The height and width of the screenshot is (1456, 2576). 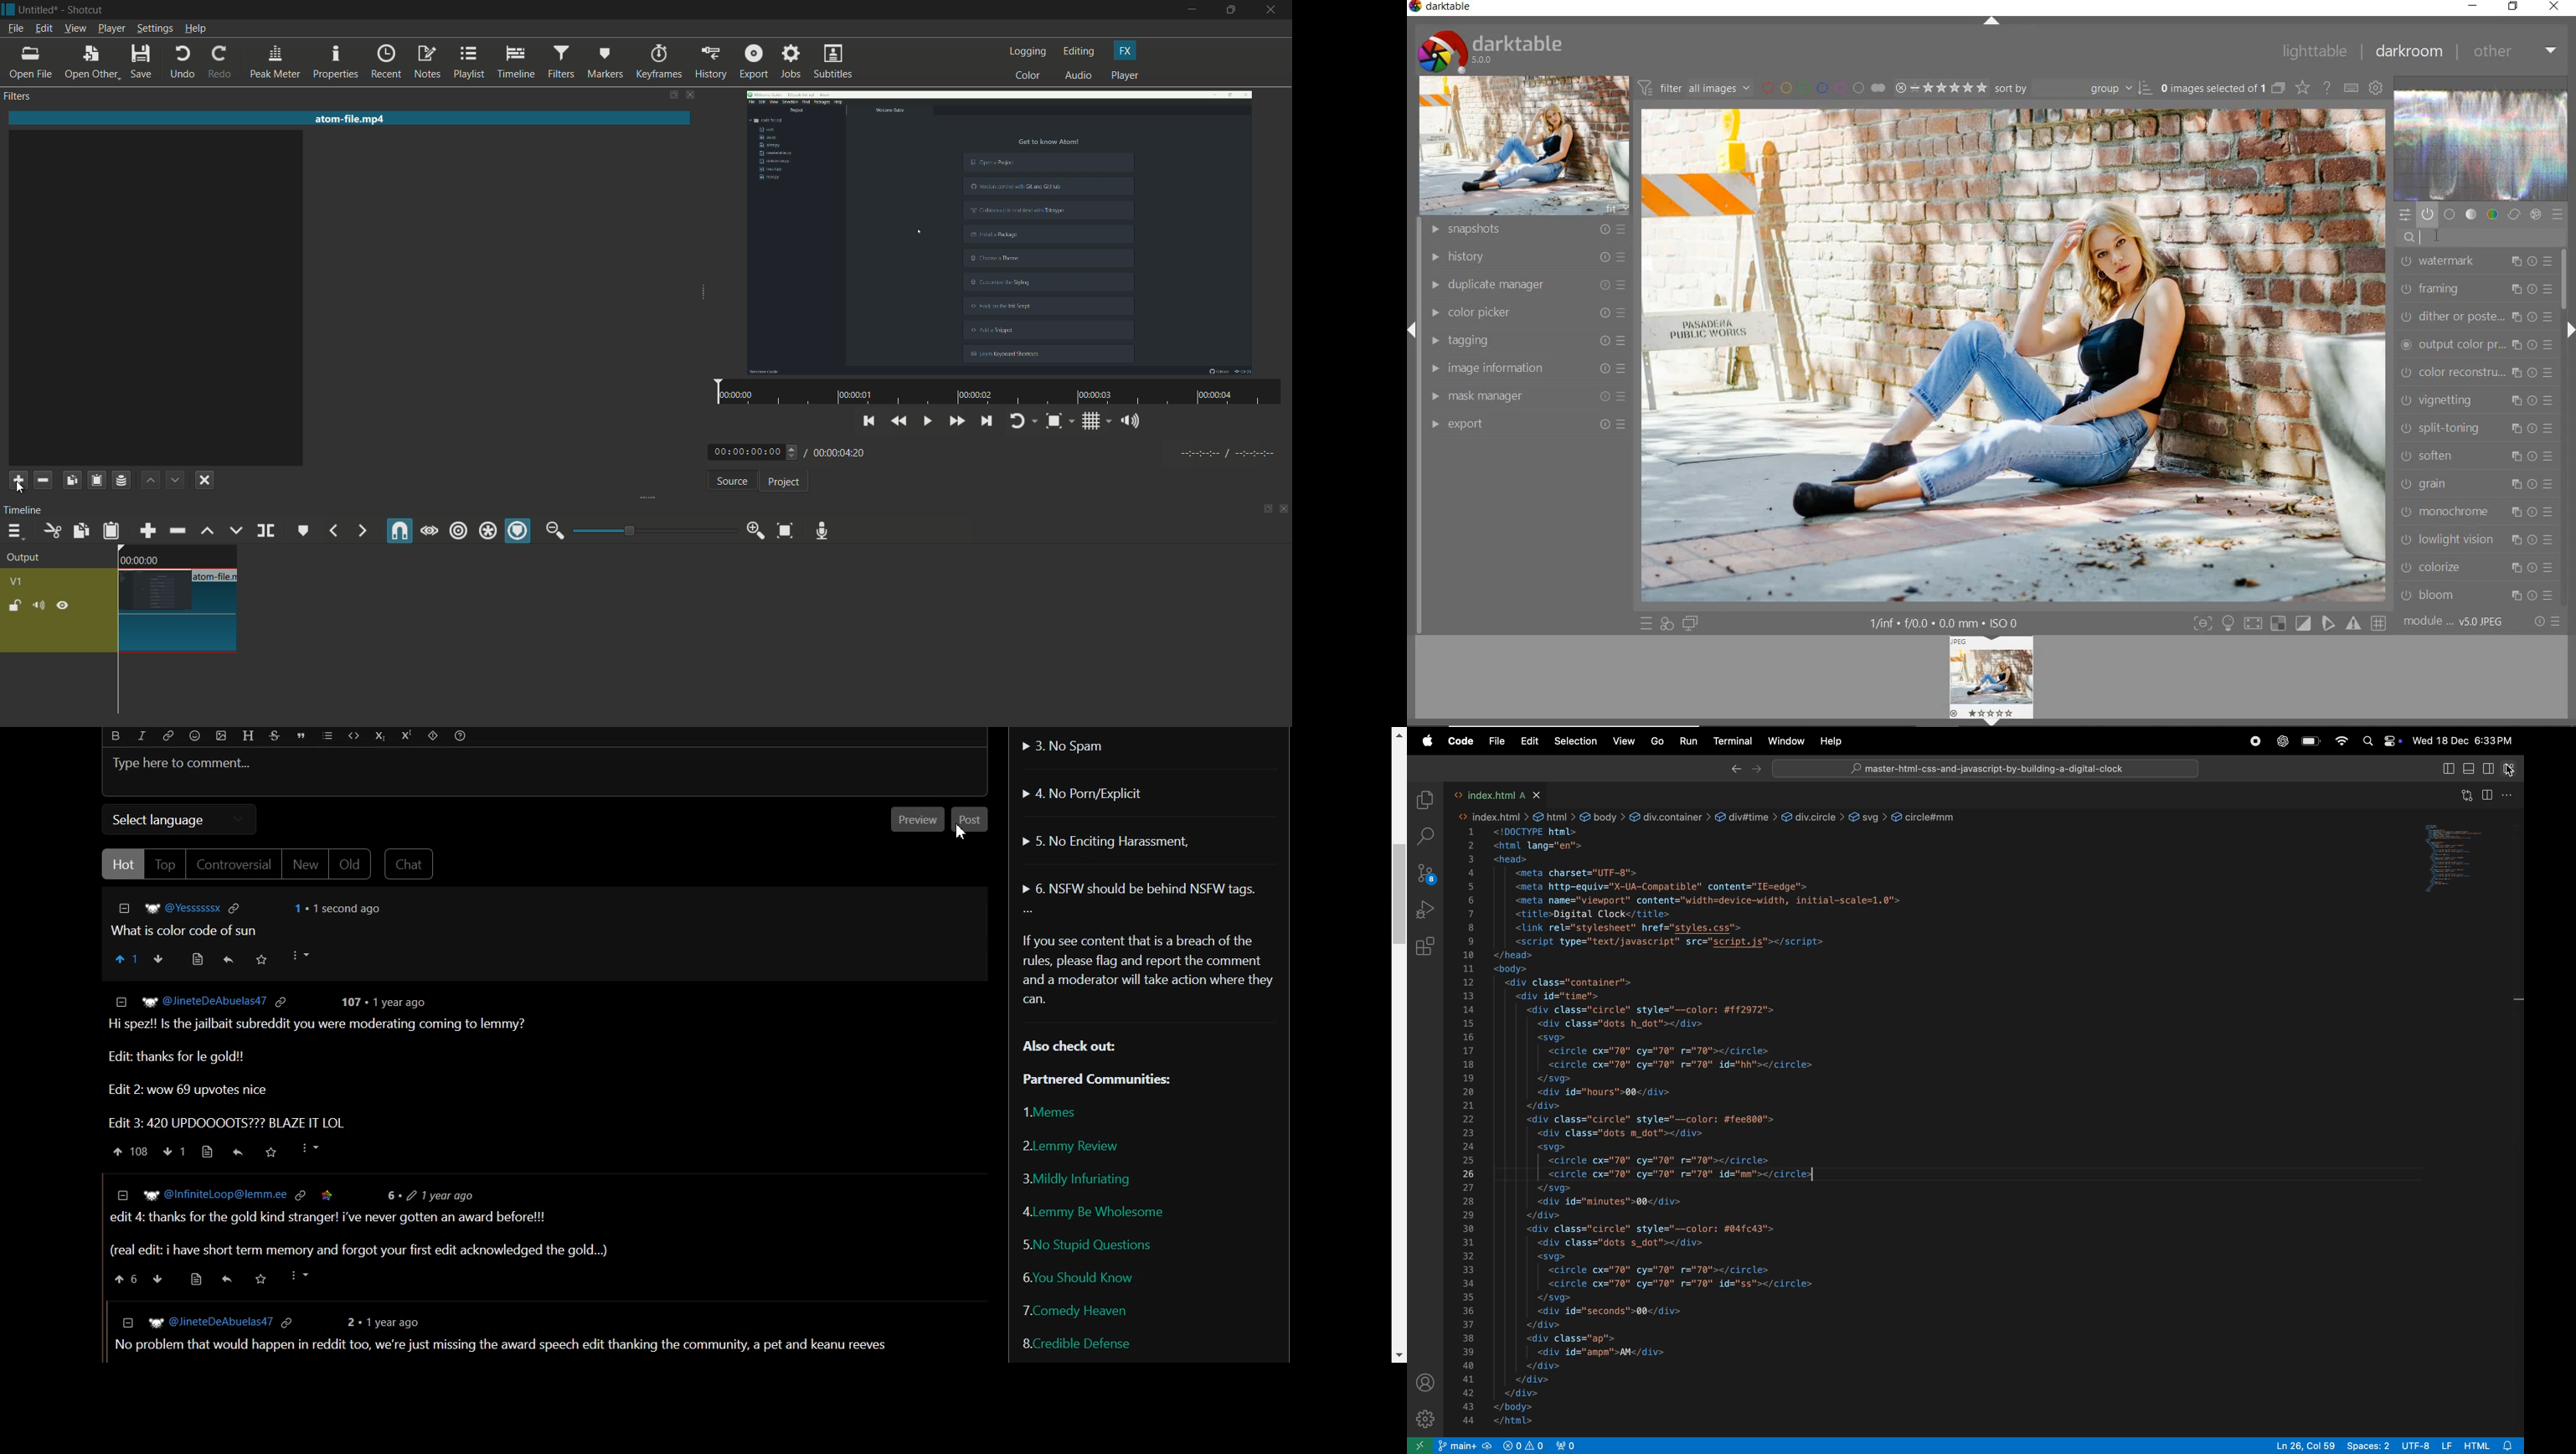 What do you see at coordinates (2013, 354) in the screenshot?
I see `selected image` at bounding box center [2013, 354].